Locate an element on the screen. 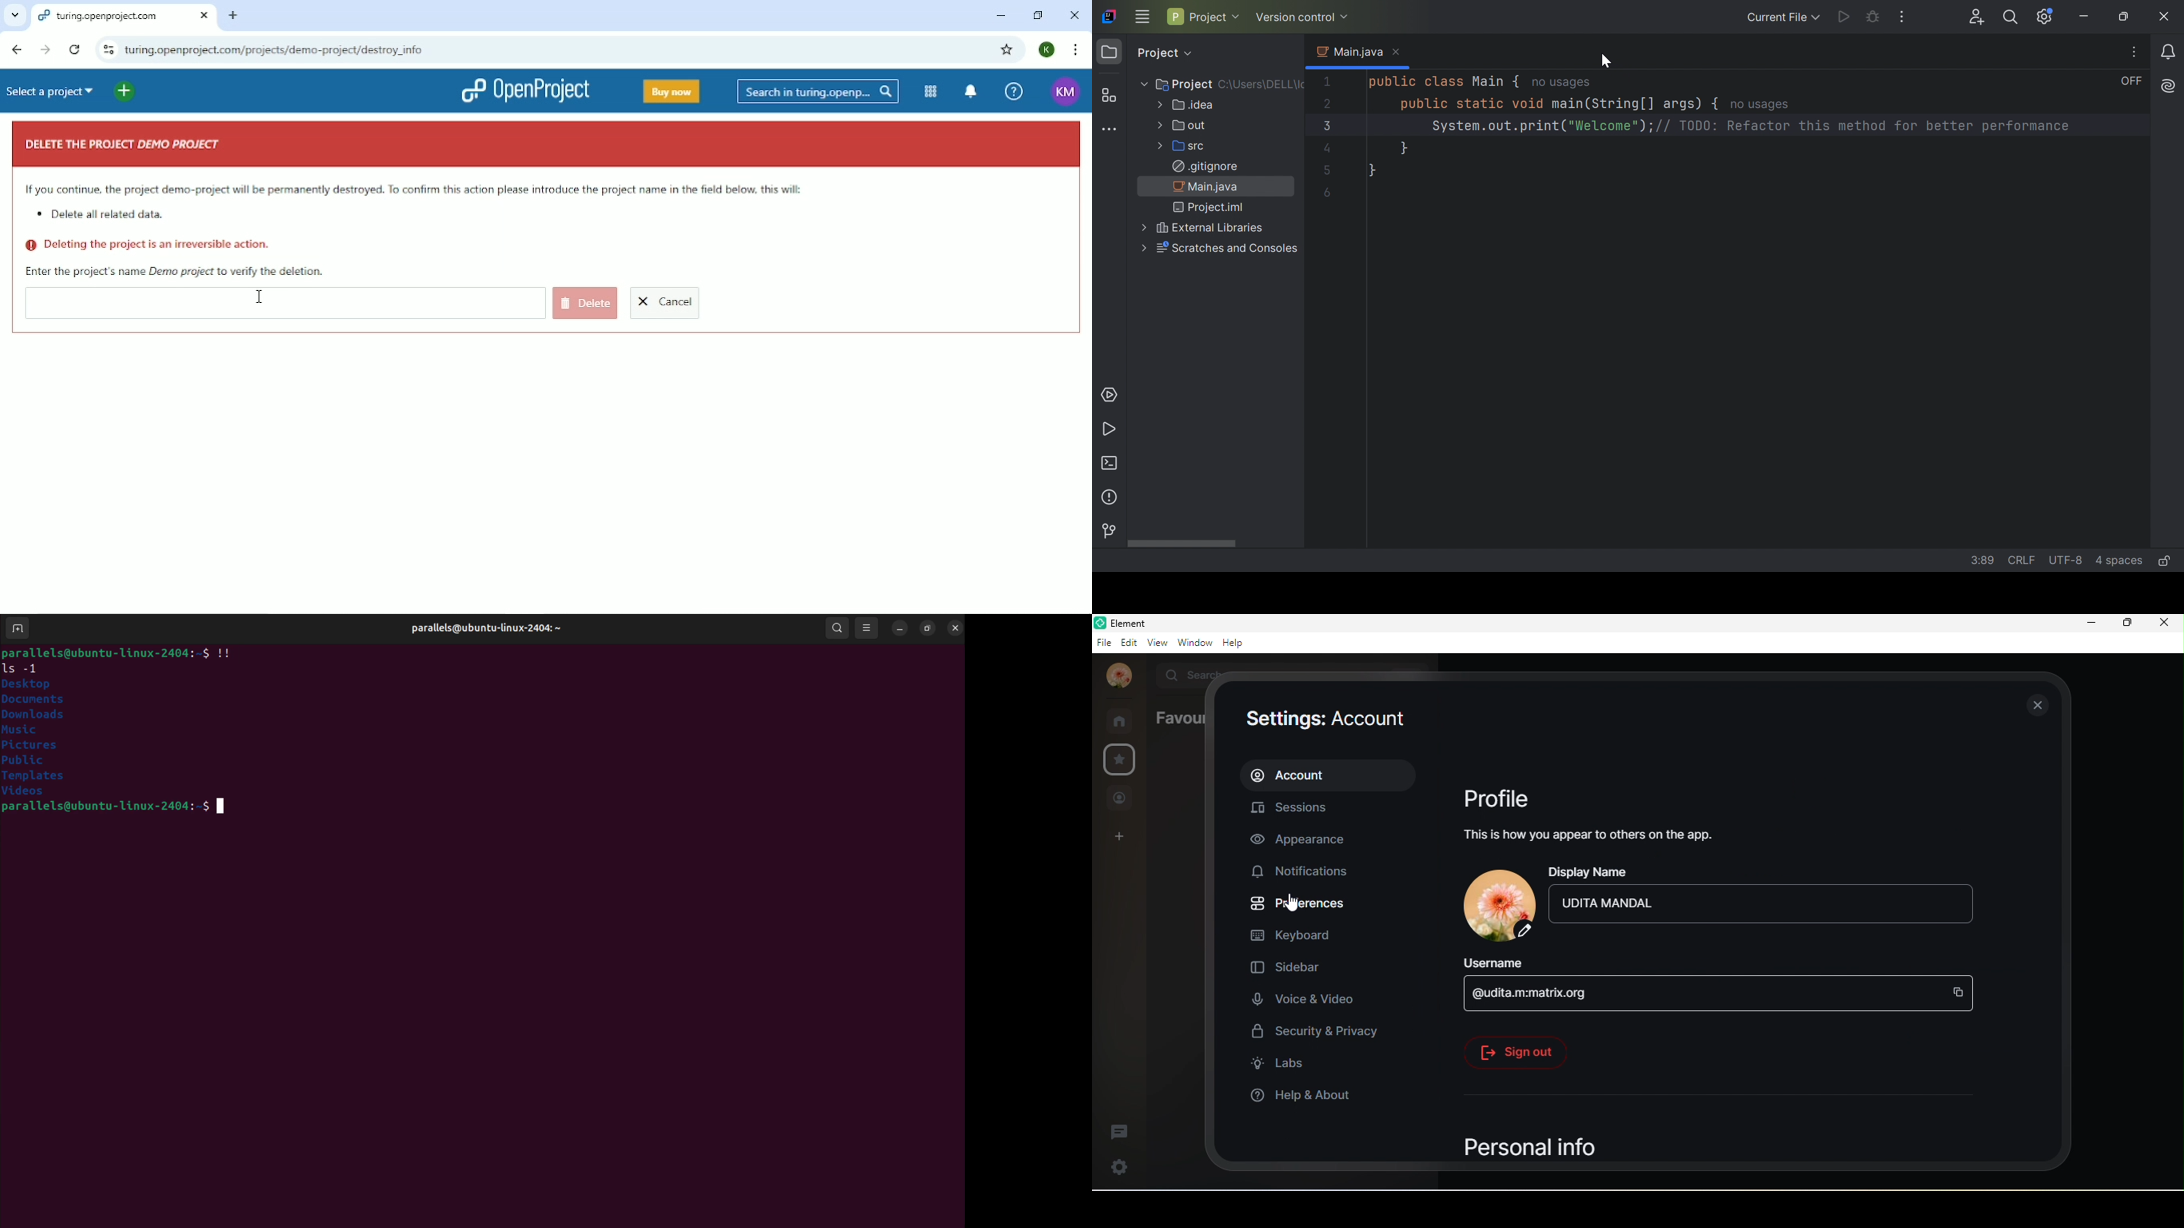  username is located at coordinates (1537, 963).